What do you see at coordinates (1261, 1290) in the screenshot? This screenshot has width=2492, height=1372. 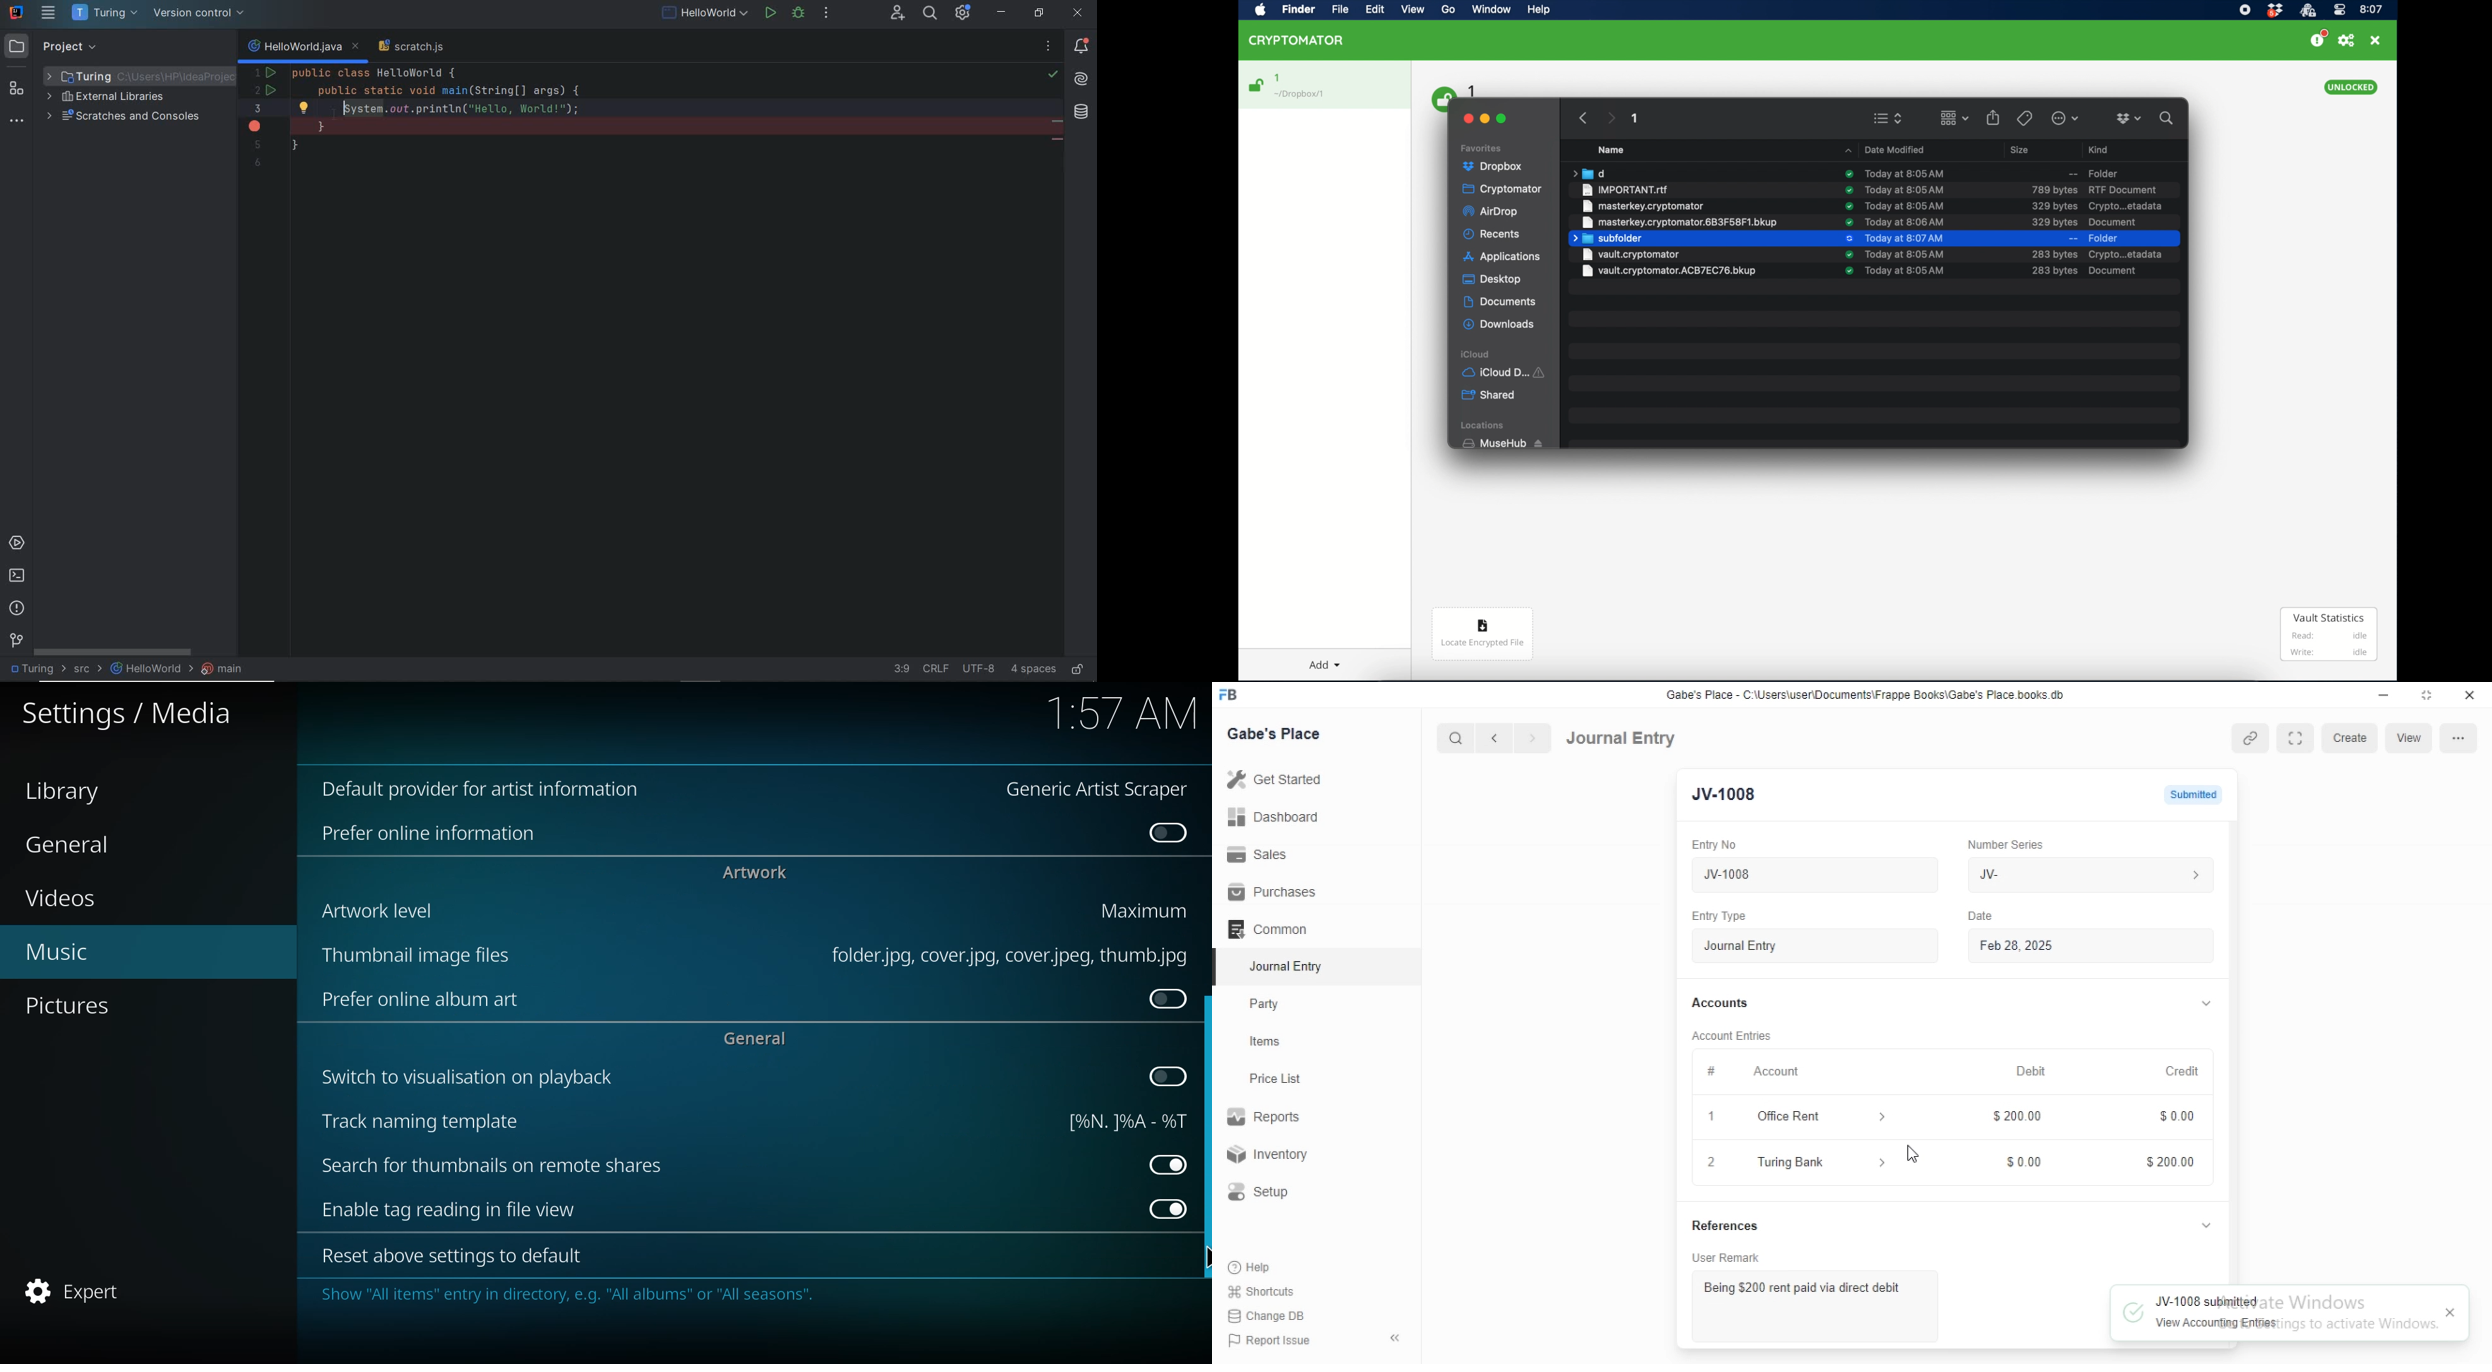 I see `Shortcuts` at bounding box center [1261, 1290].